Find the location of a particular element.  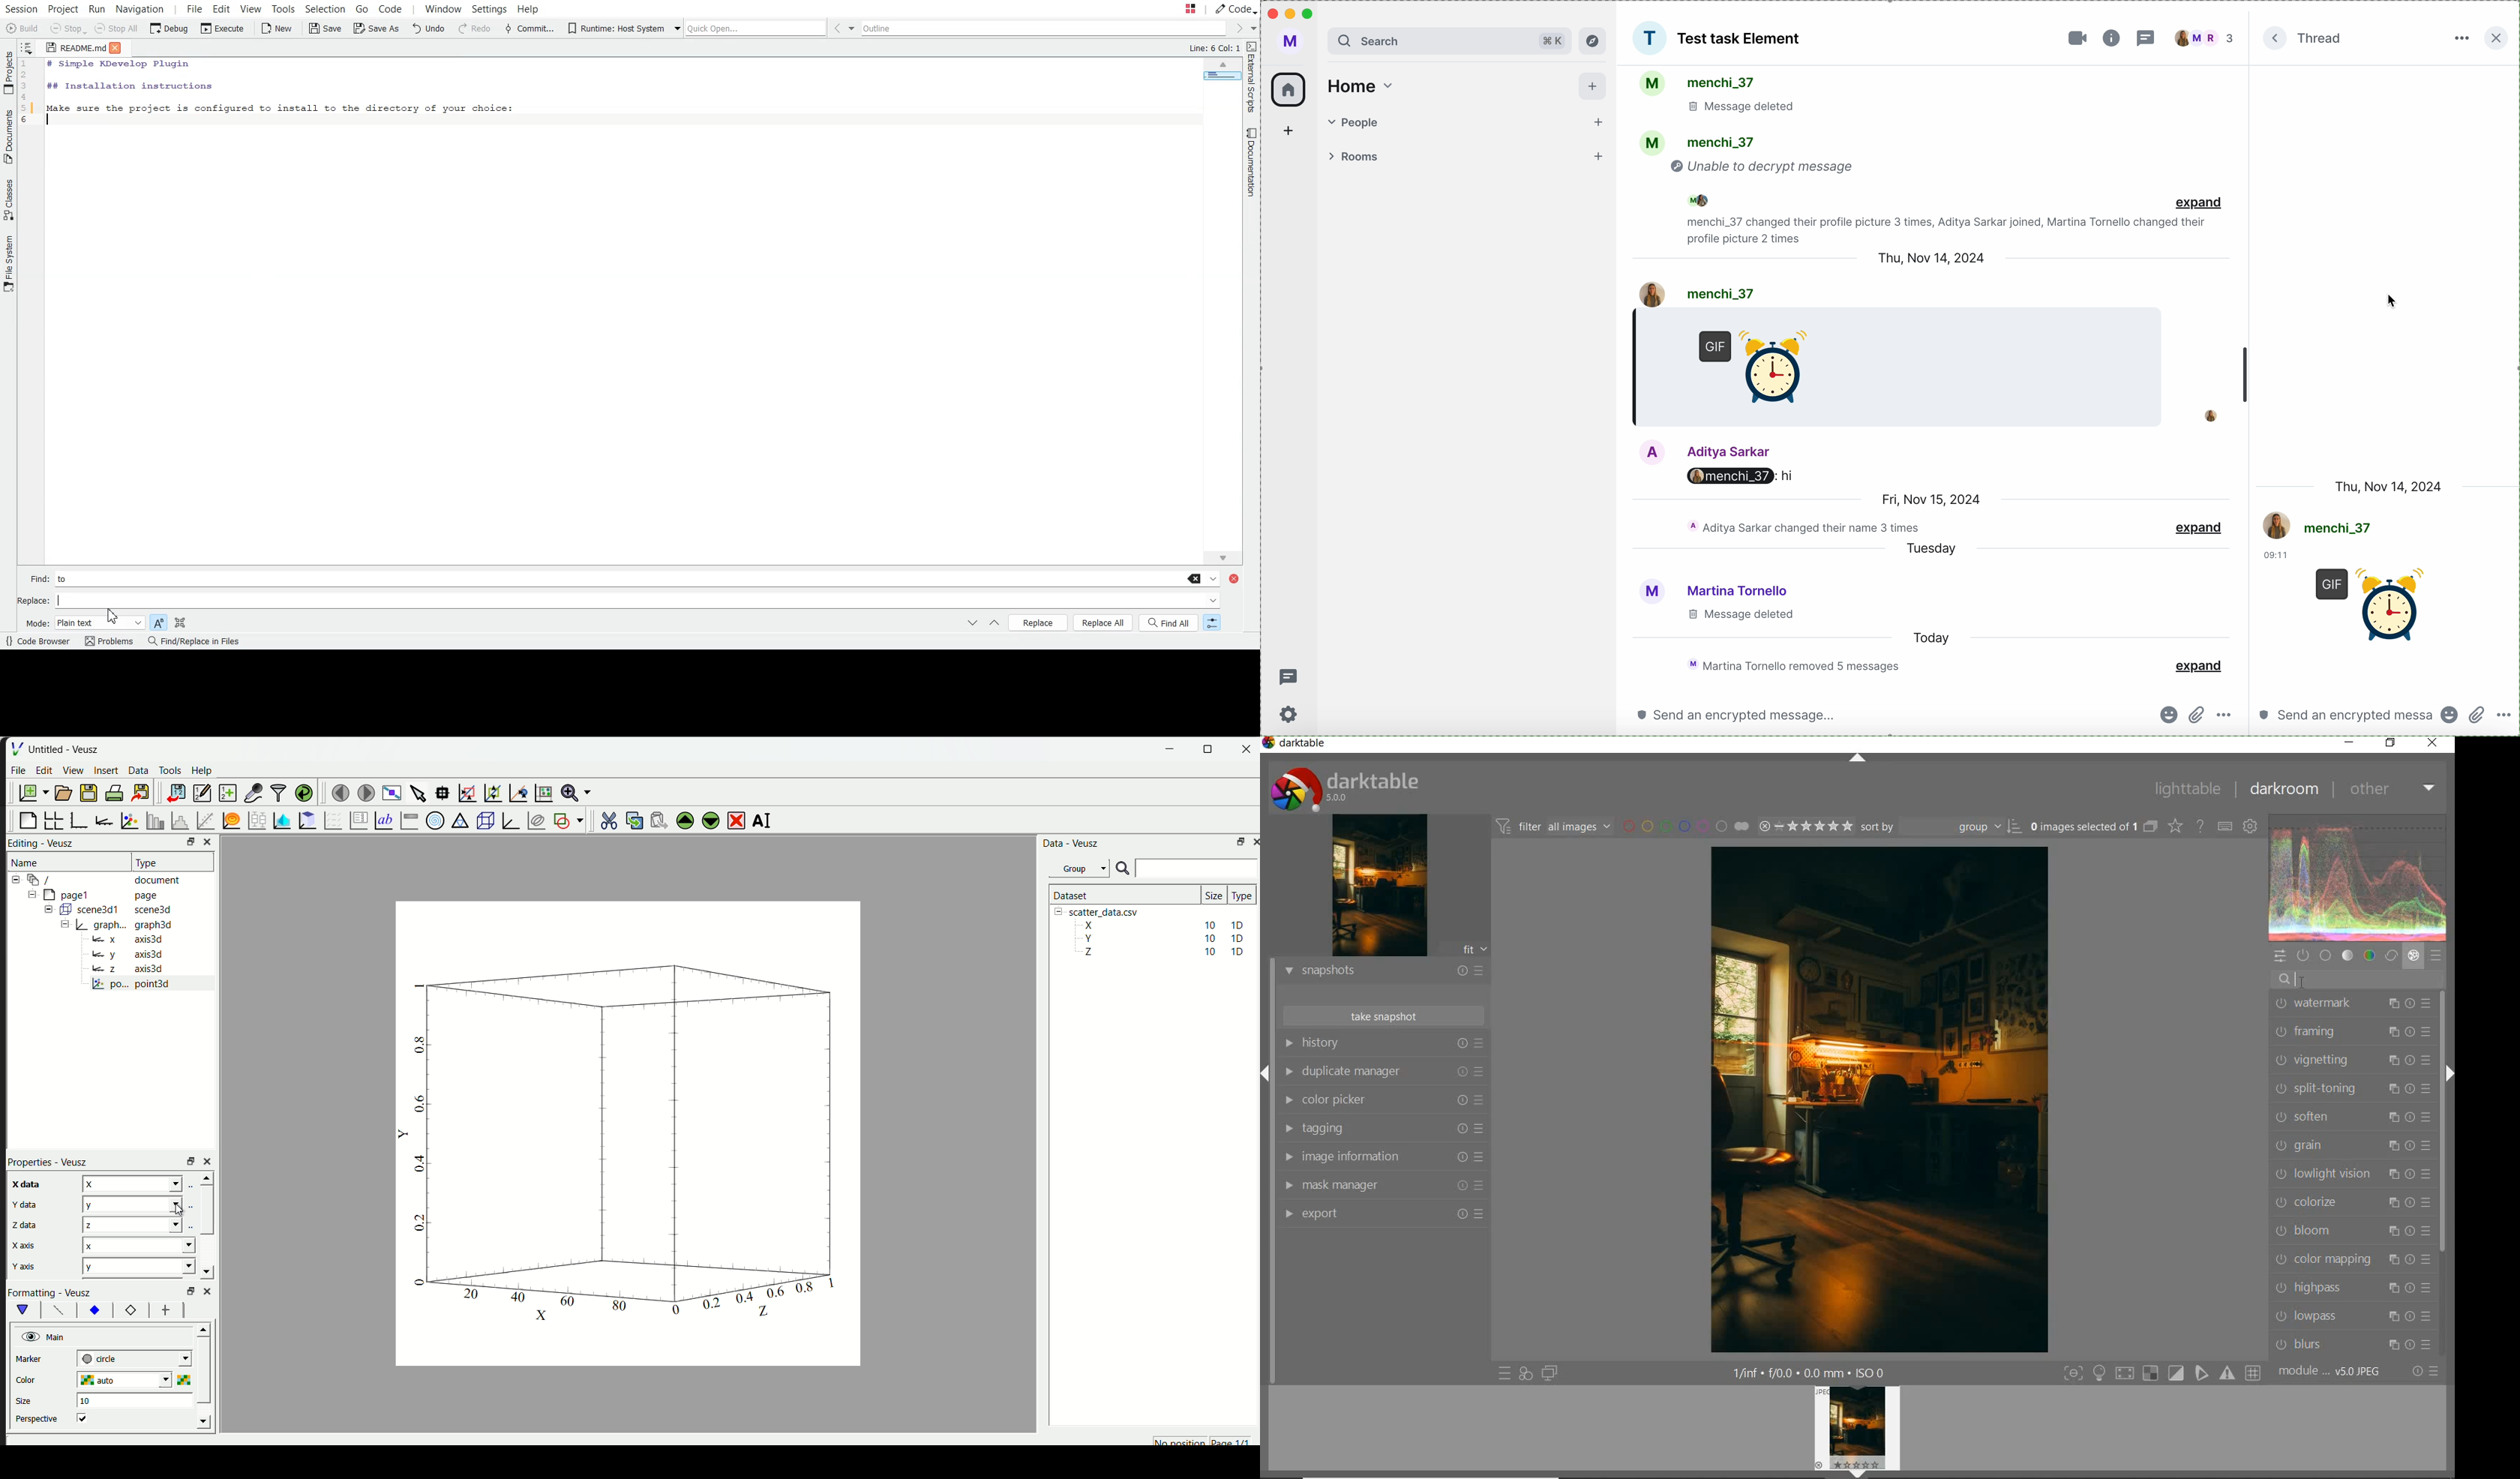

import data is located at coordinates (173, 793).